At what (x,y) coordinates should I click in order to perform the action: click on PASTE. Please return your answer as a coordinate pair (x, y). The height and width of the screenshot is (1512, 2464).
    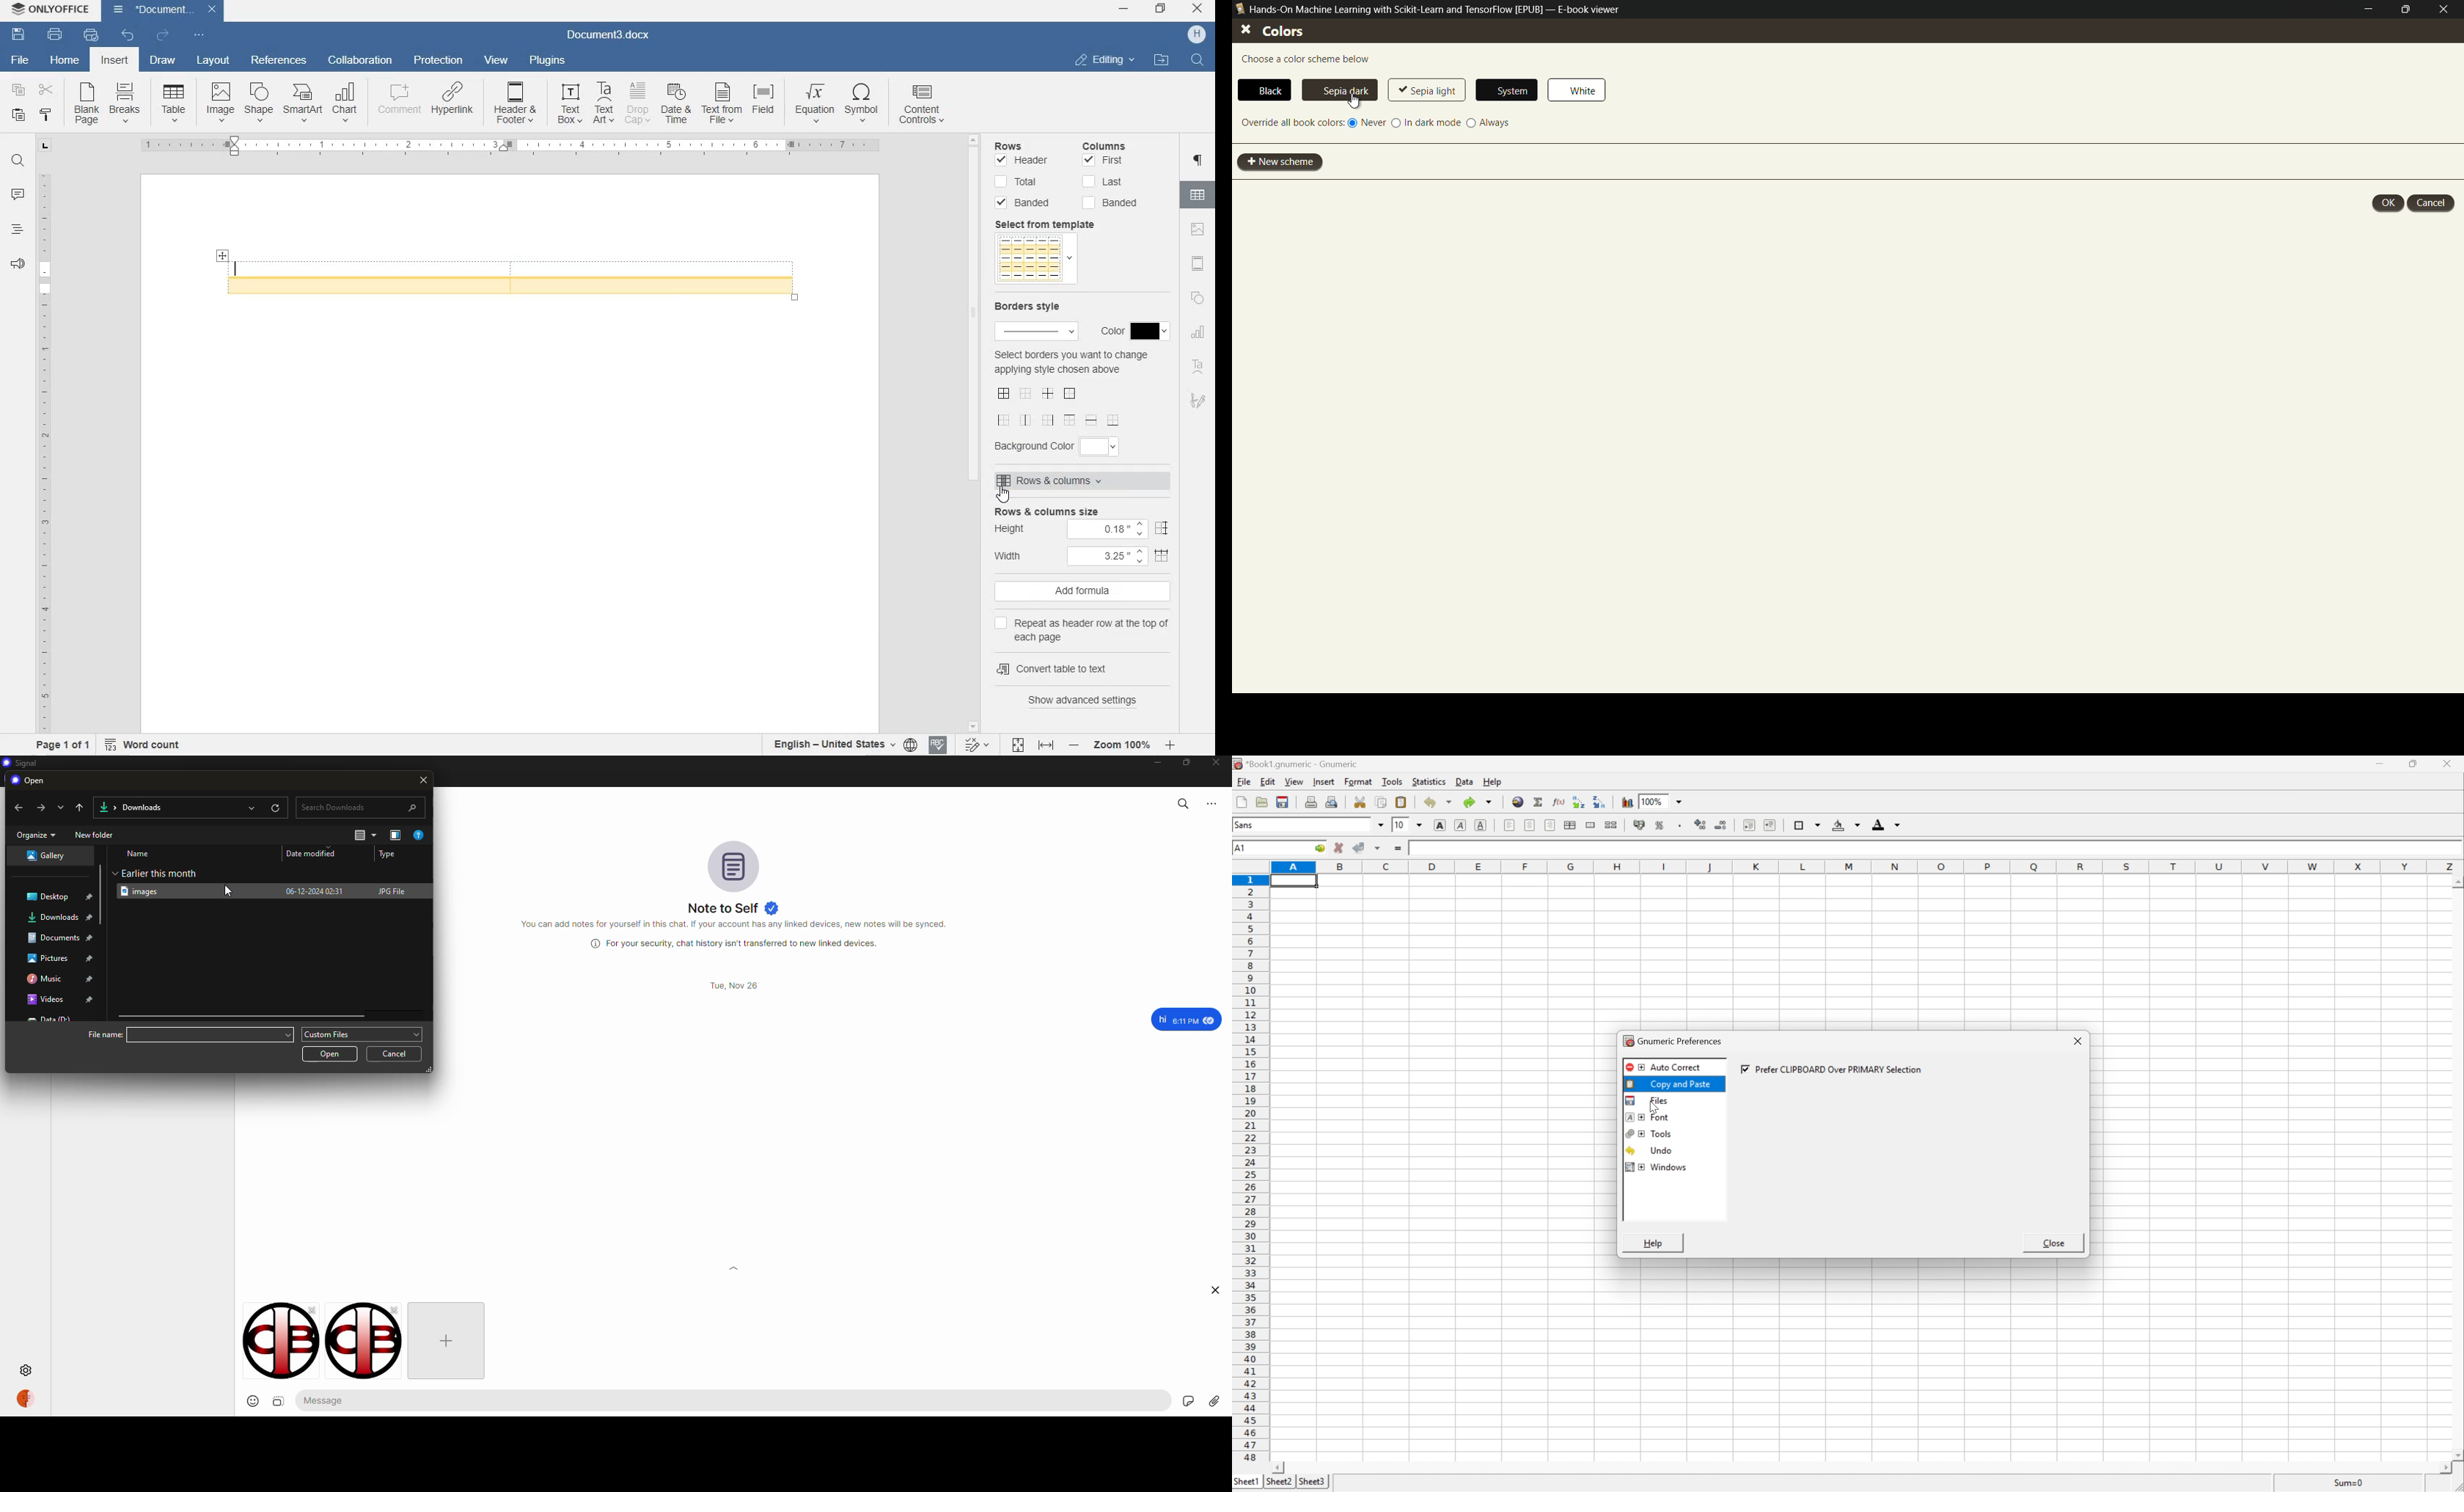
    Looking at the image, I should click on (22, 116).